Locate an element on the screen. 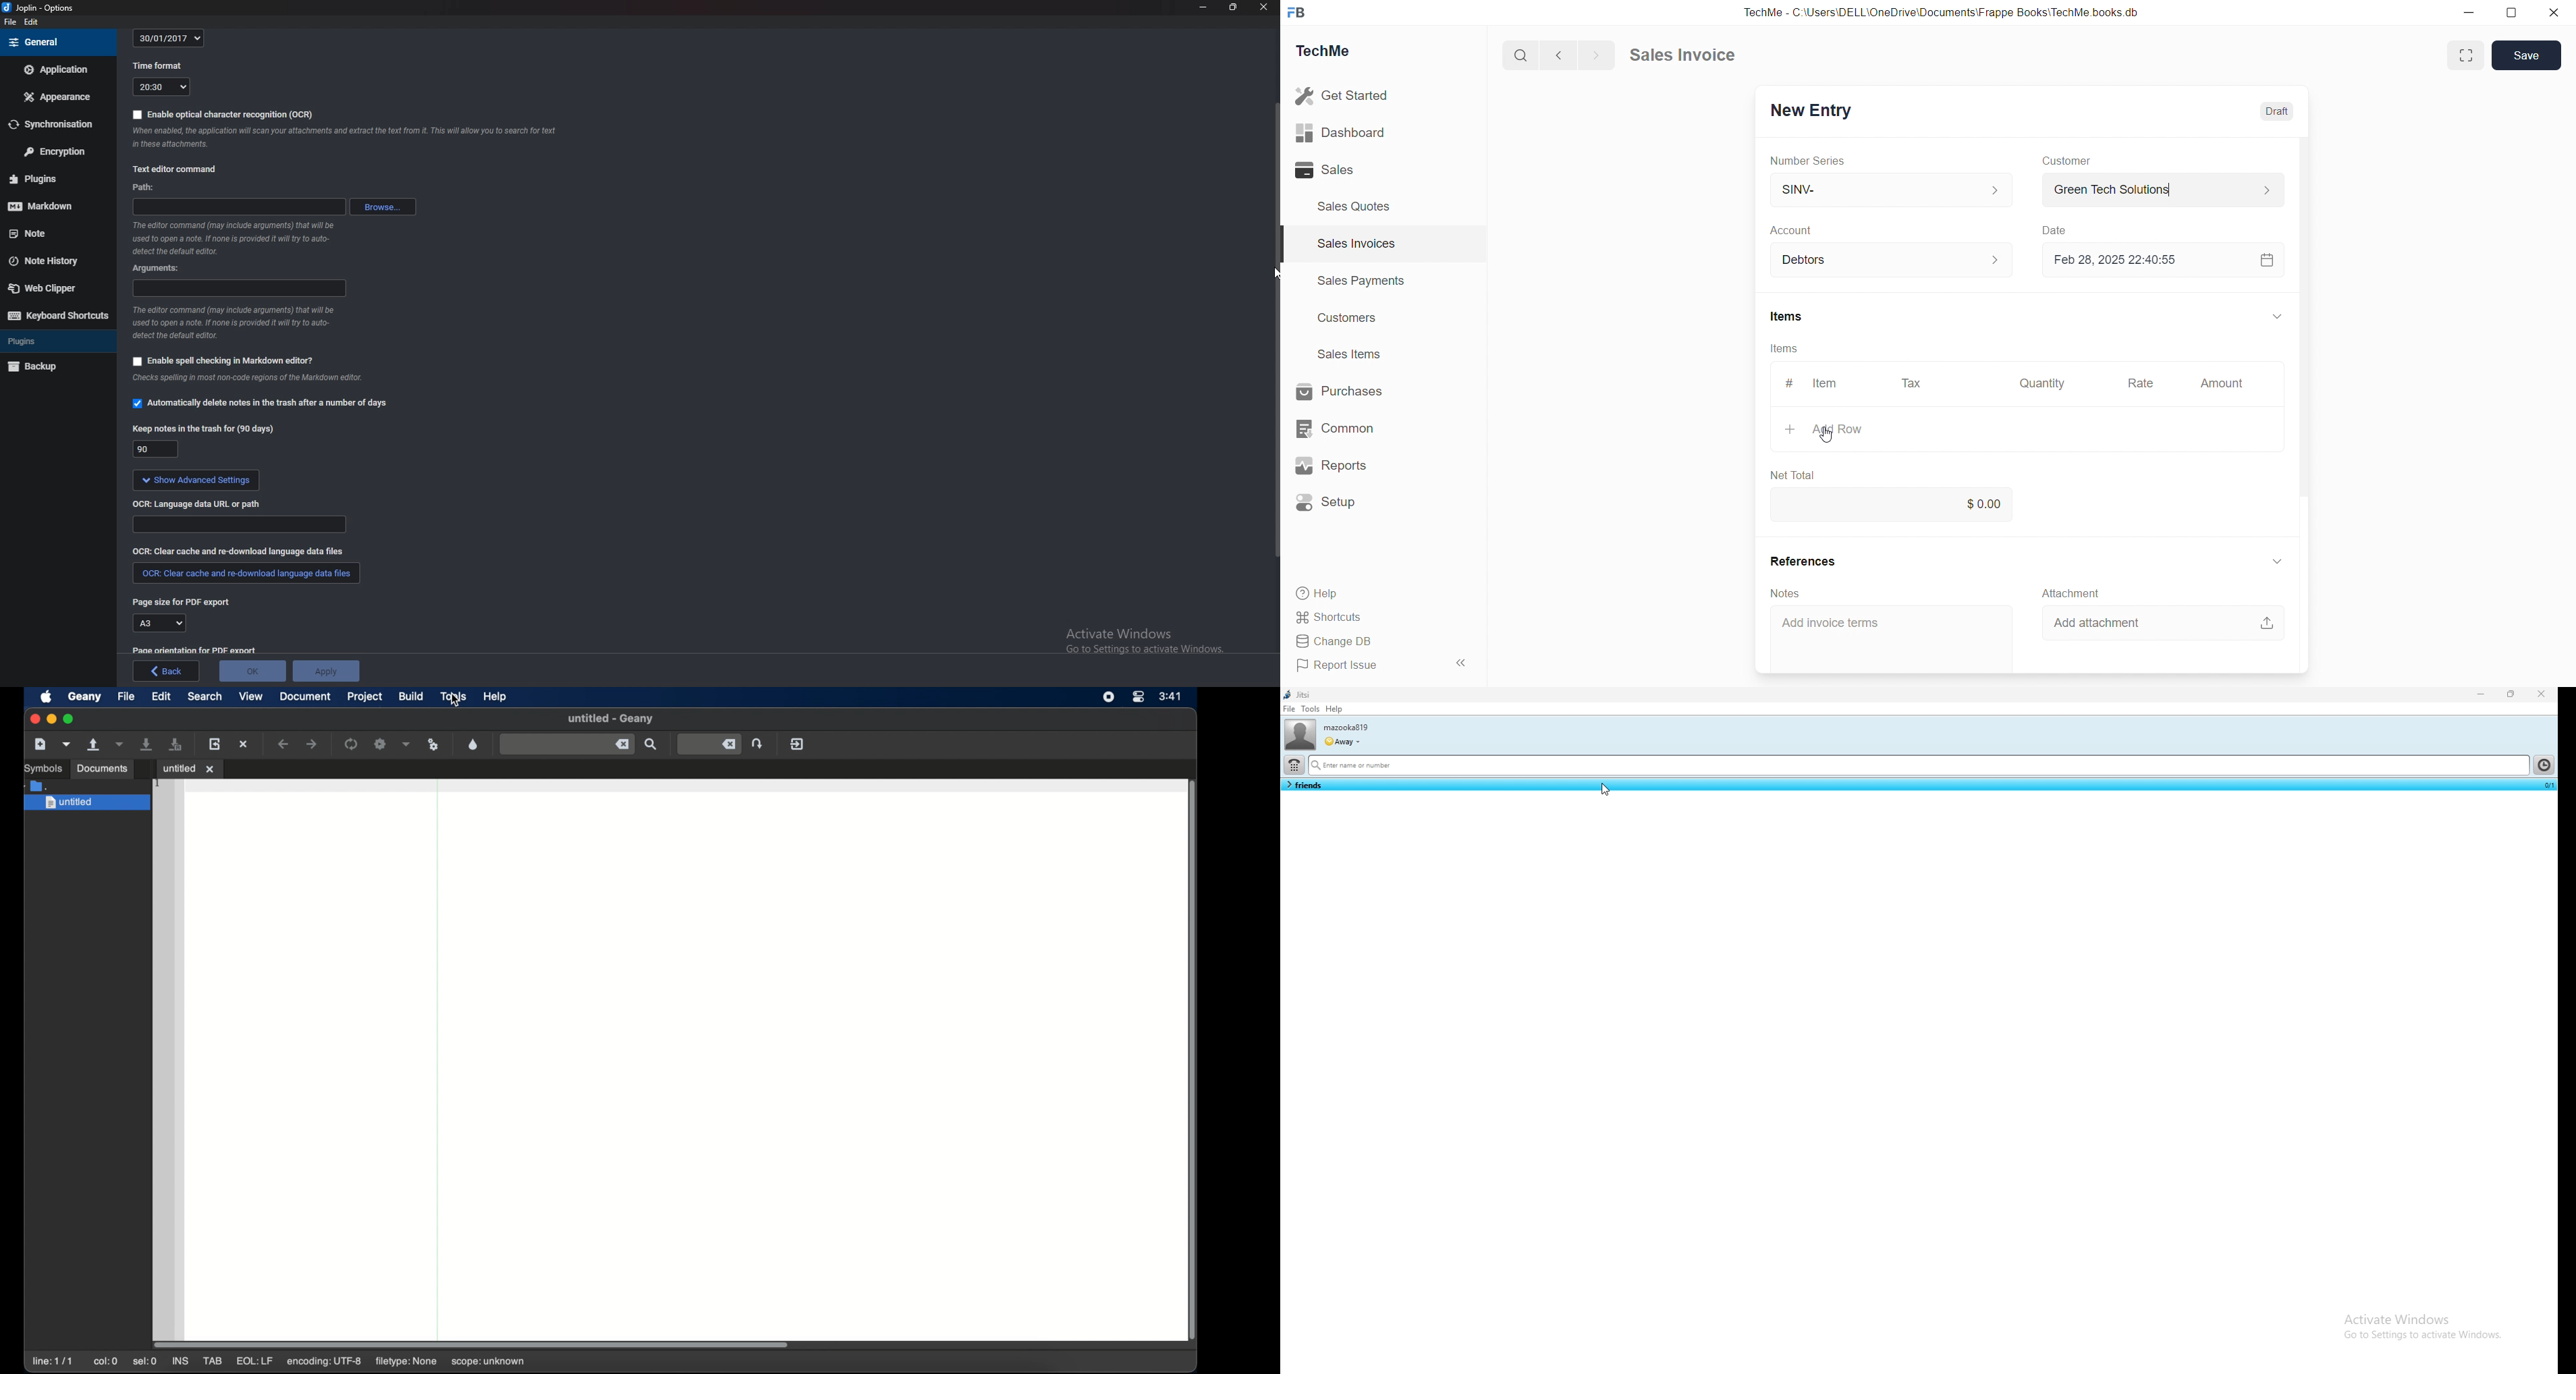  1 is located at coordinates (158, 784).